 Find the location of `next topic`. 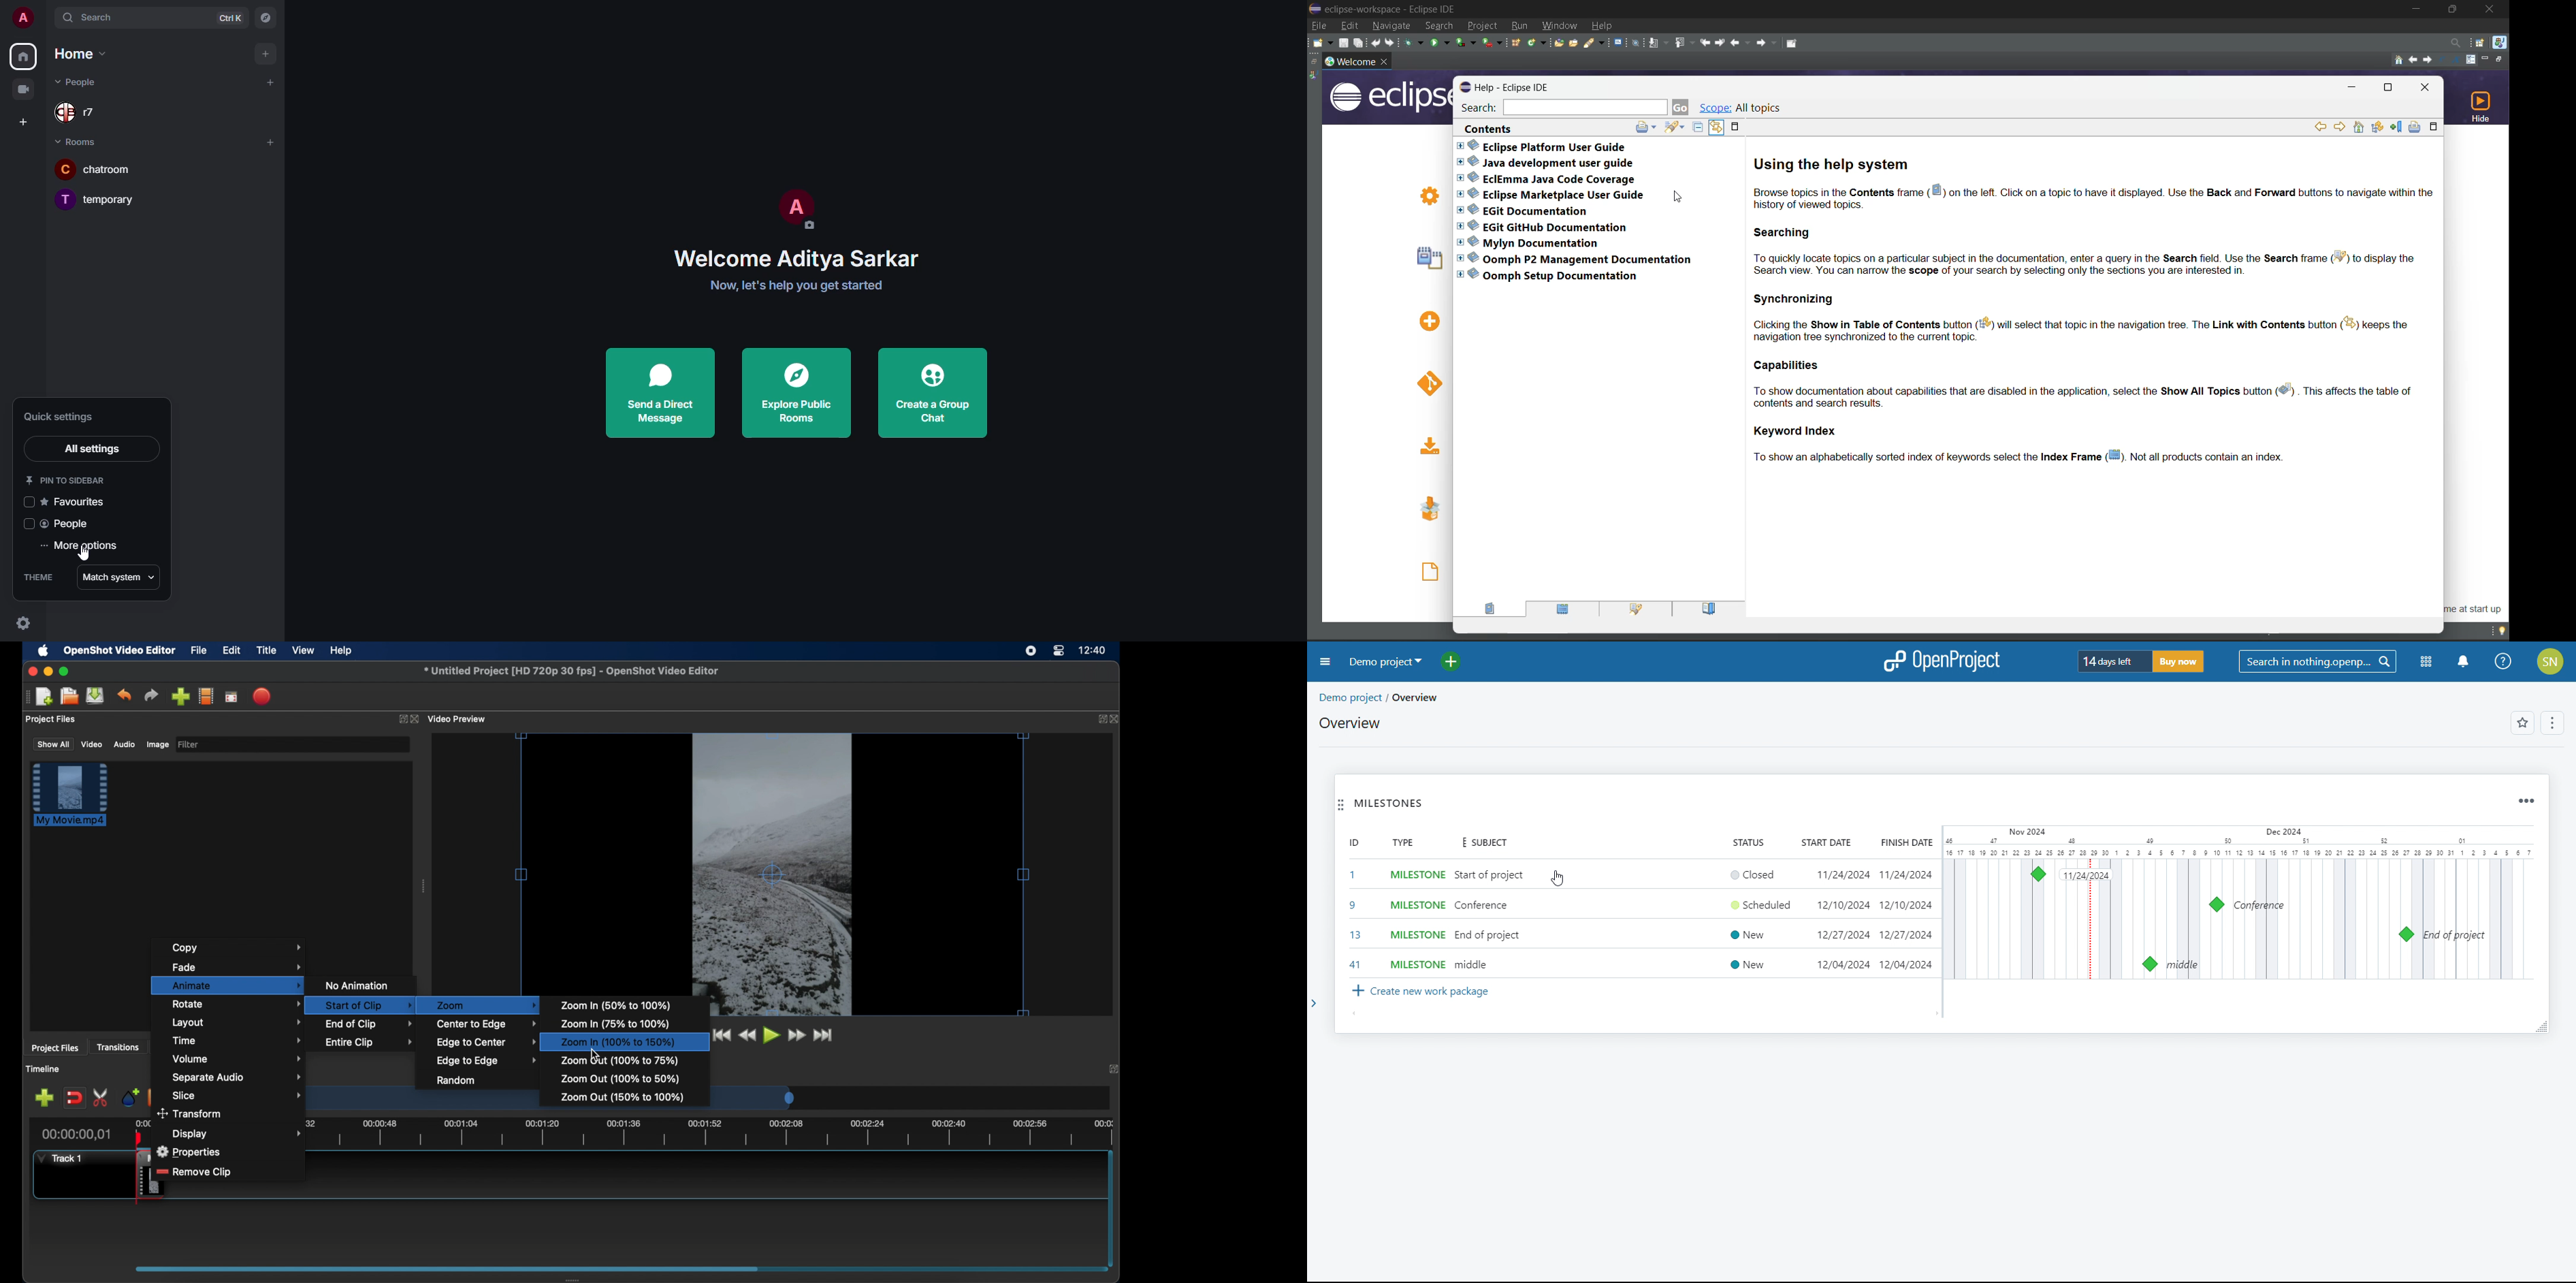

next topic is located at coordinates (2427, 59).